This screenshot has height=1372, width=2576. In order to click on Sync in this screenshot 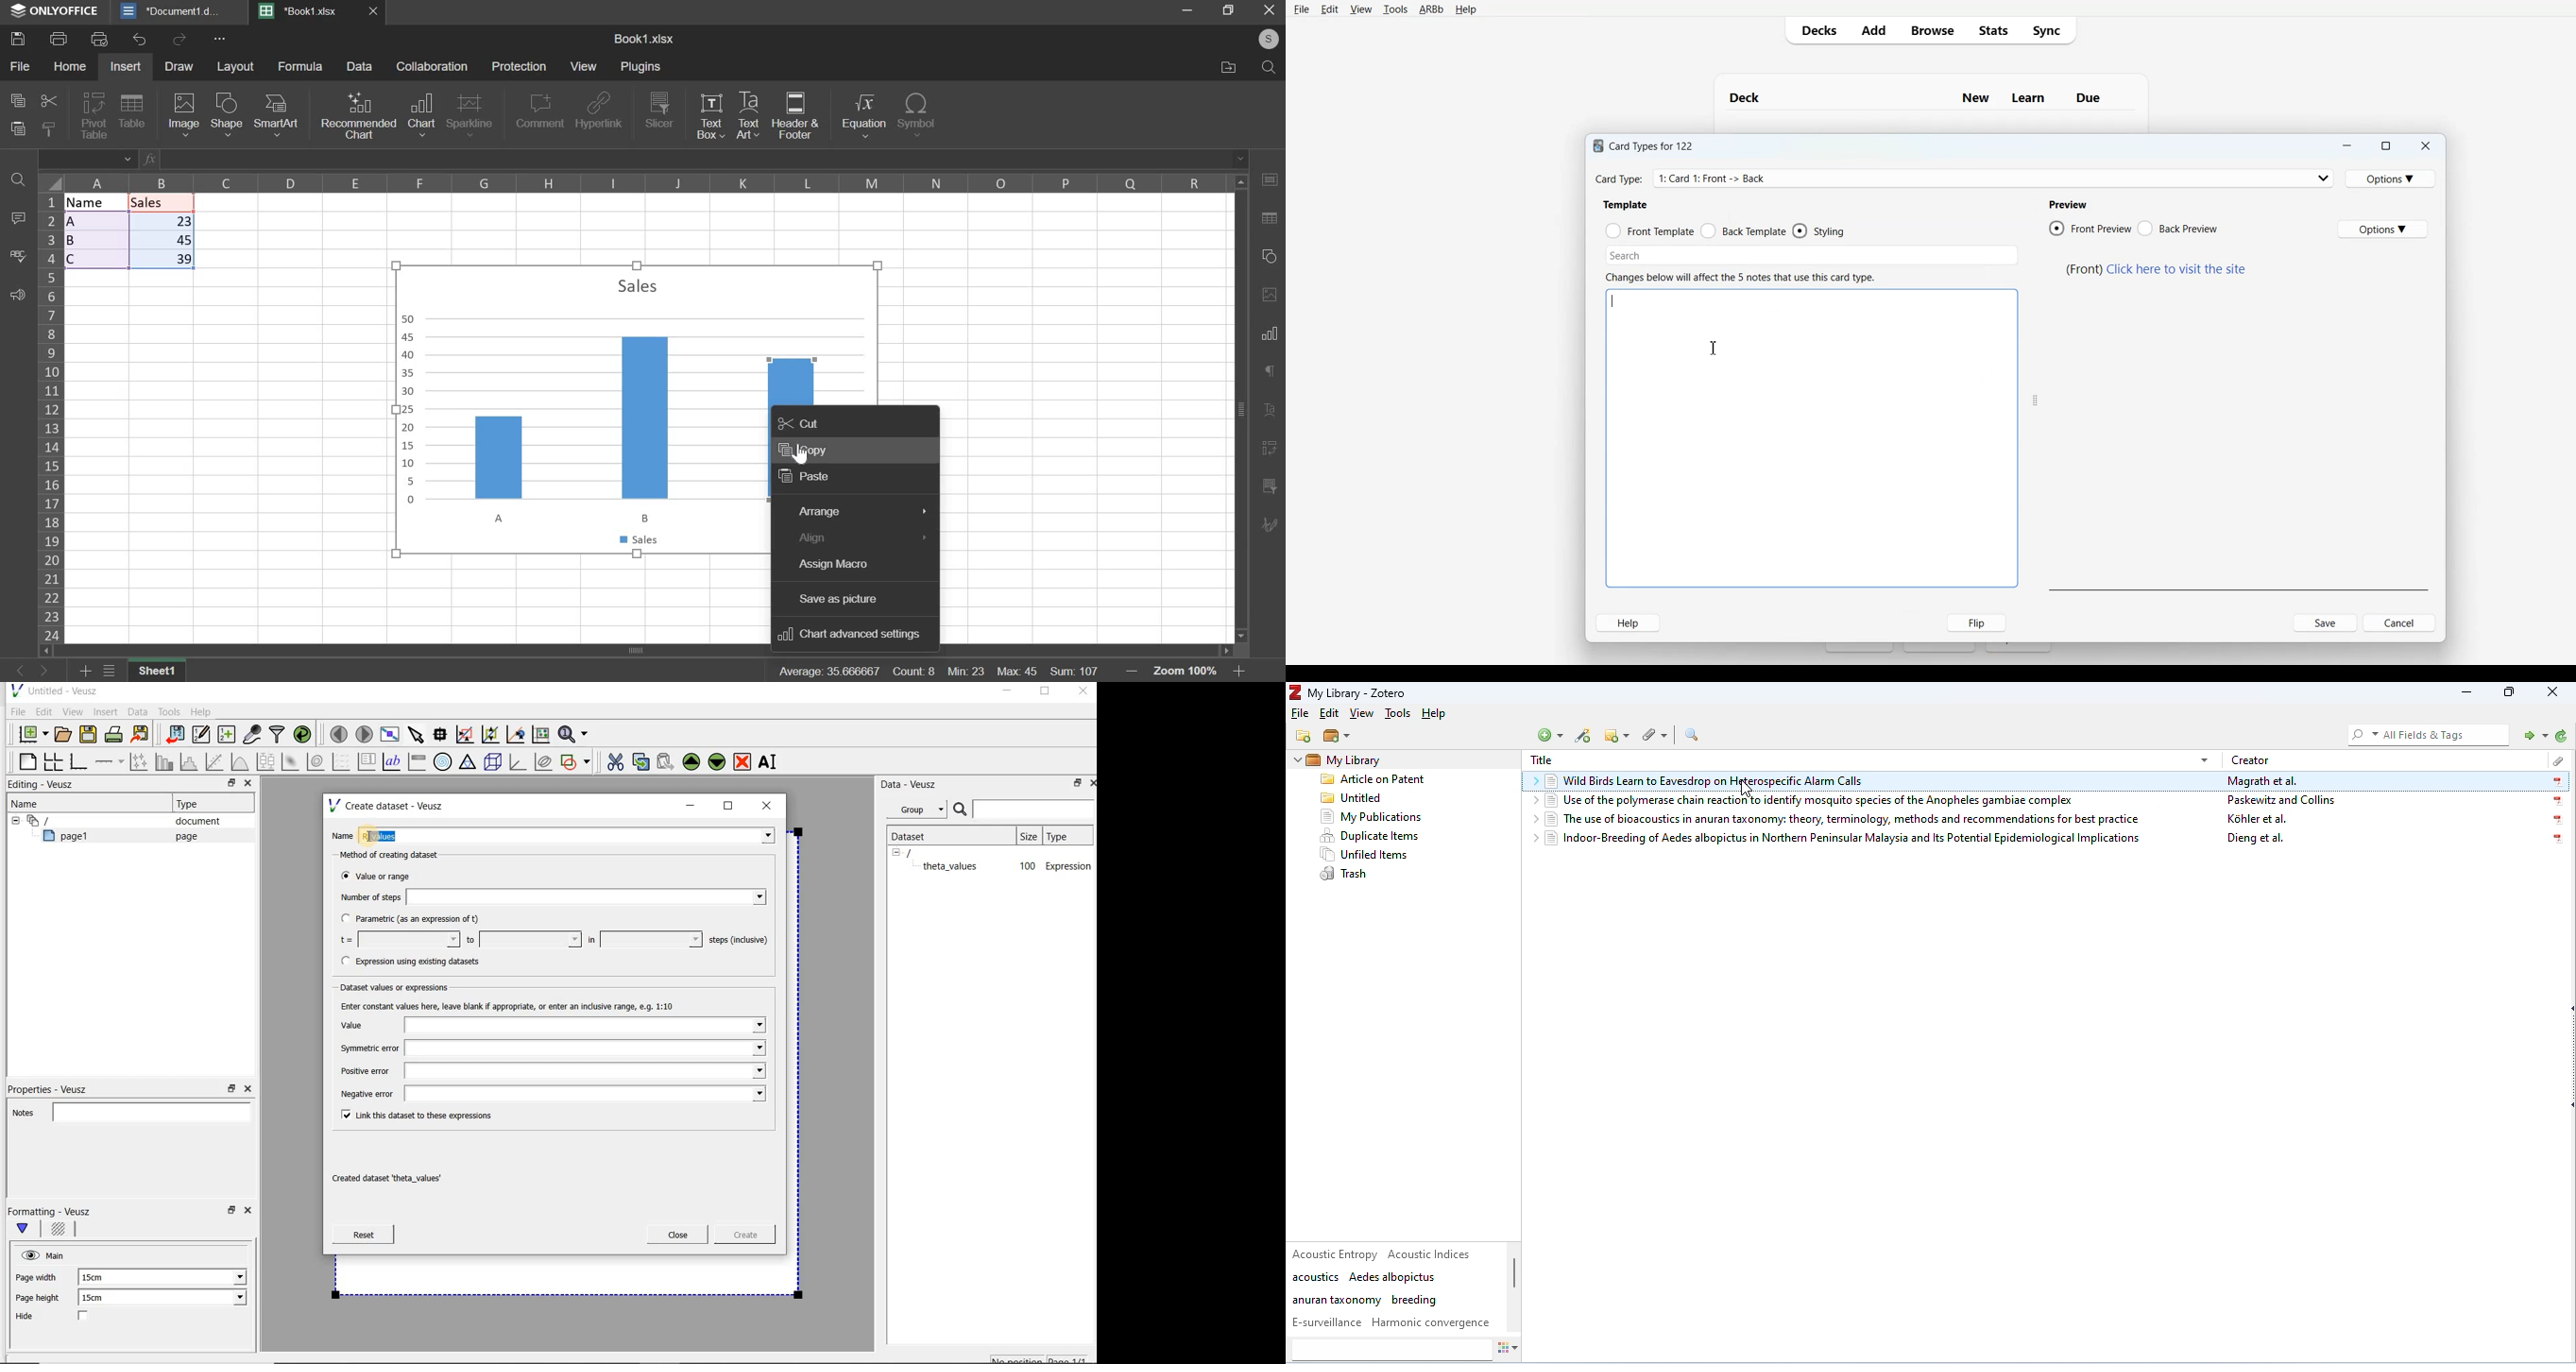, I will do `click(2050, 29)`.